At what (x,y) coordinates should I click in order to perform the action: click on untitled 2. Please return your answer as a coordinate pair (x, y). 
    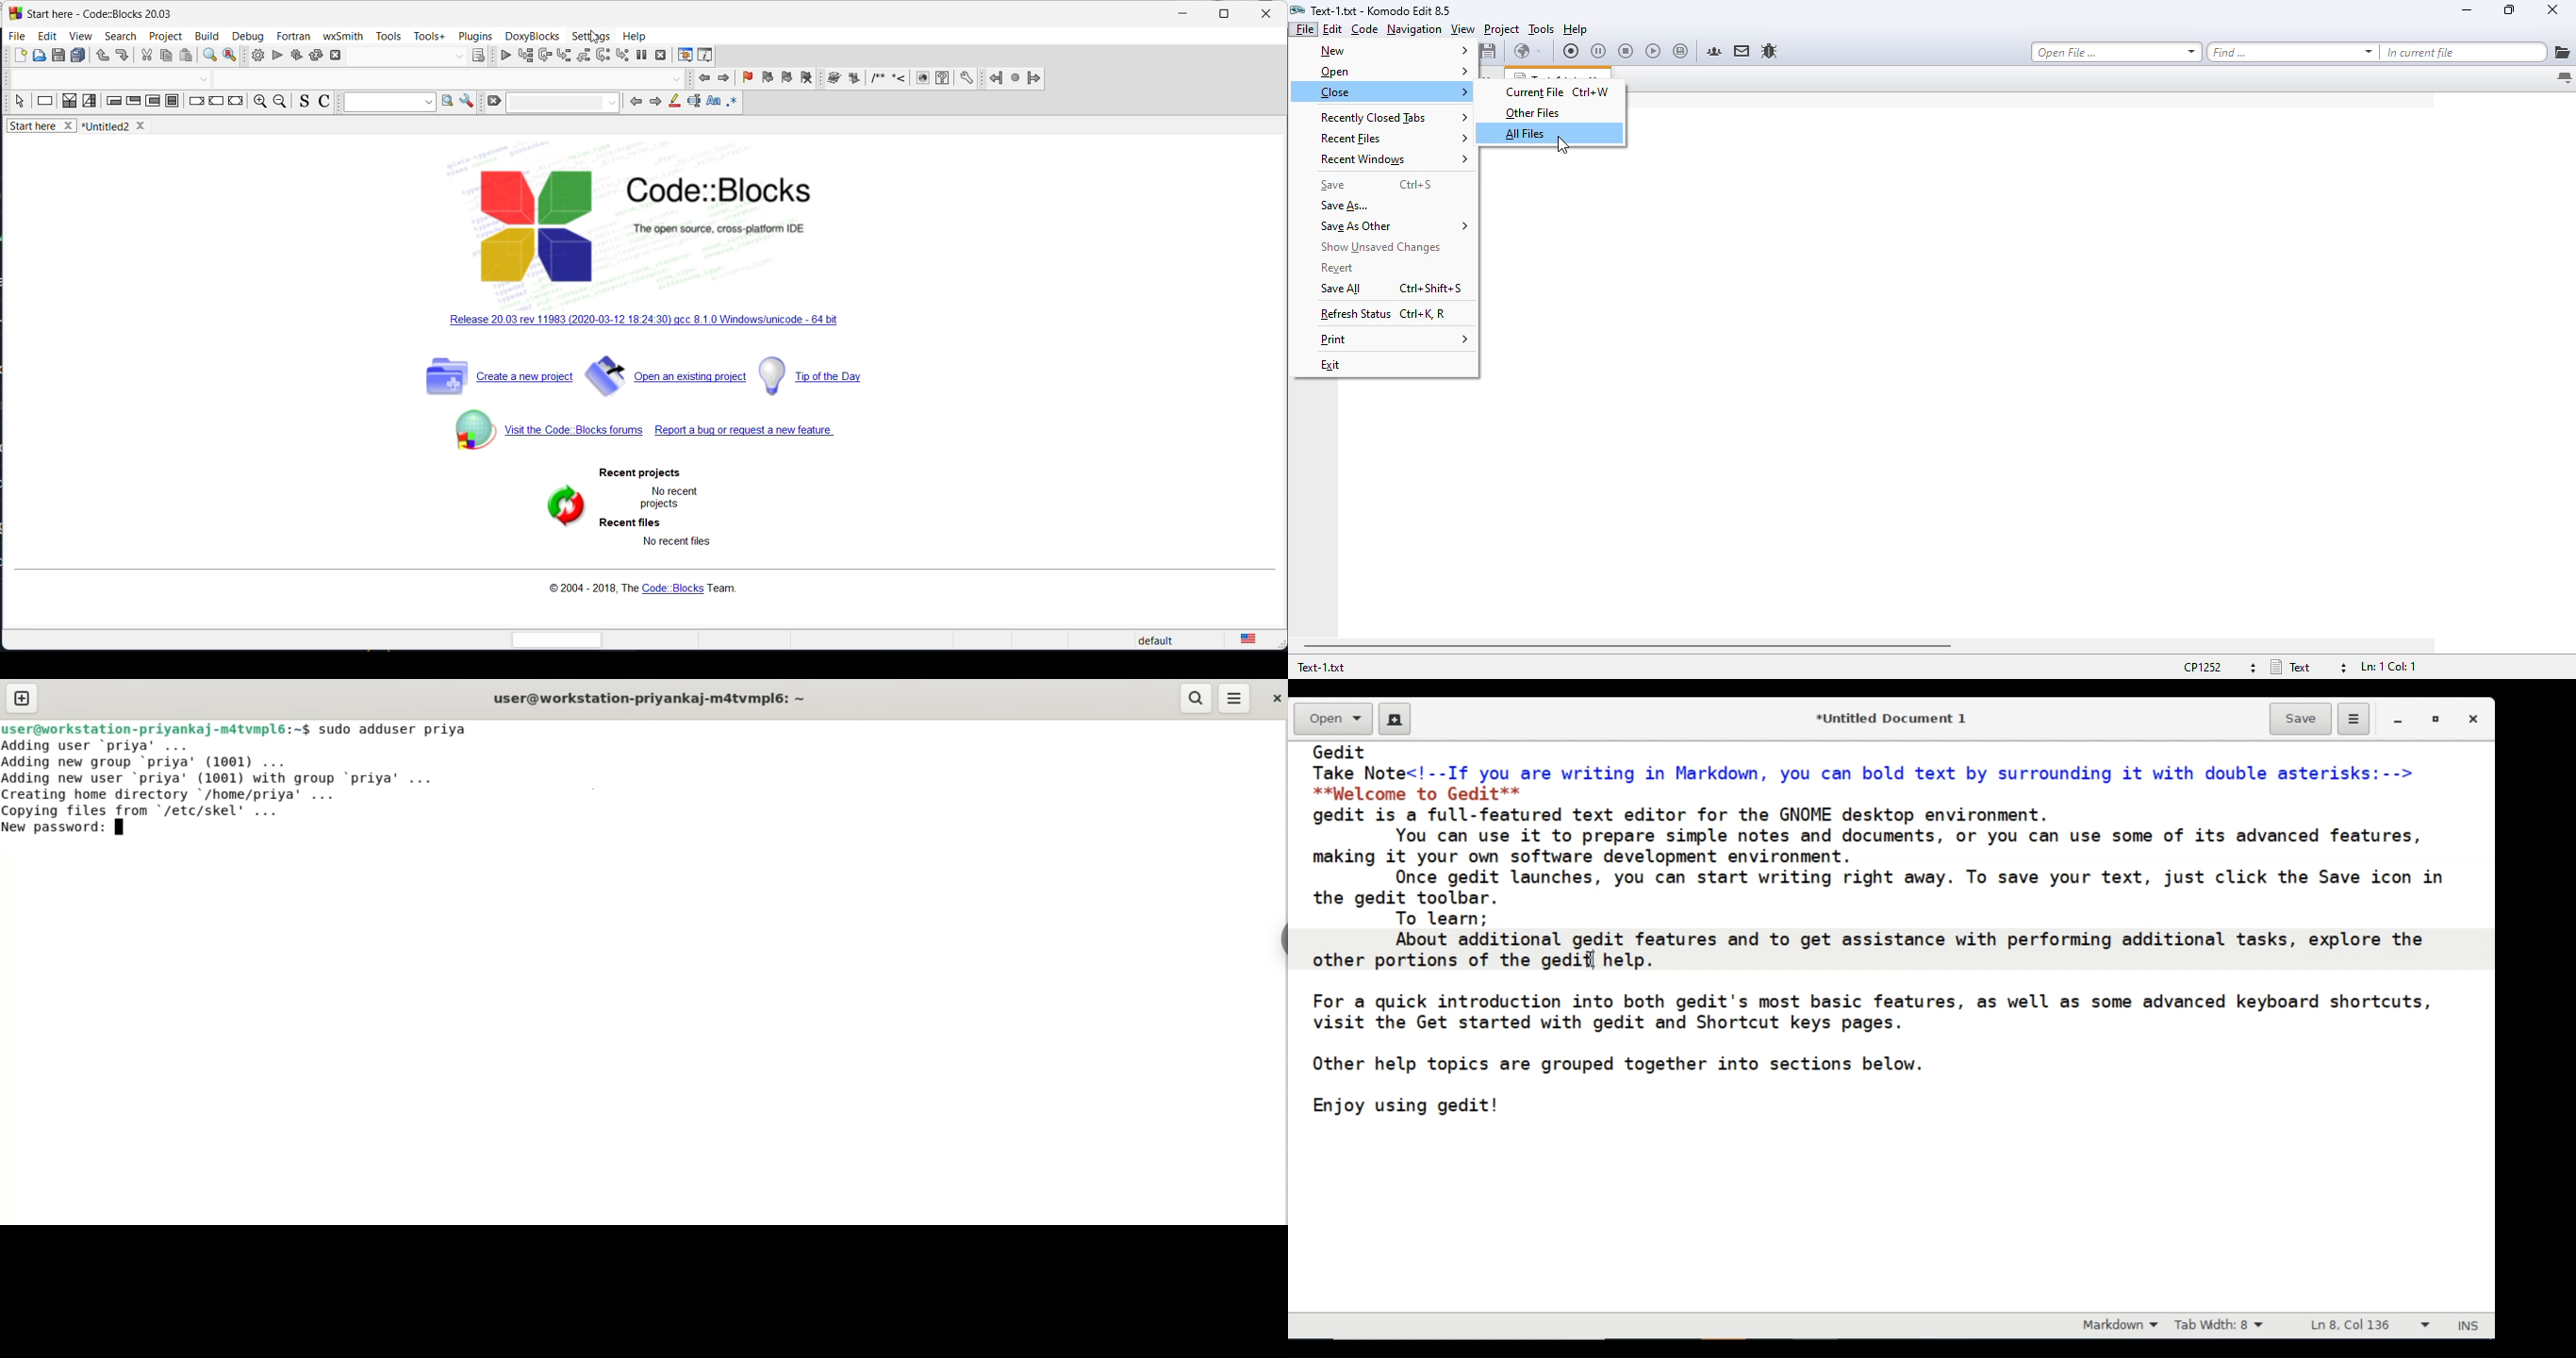
    Looking at the image, I should click on (119, 126).